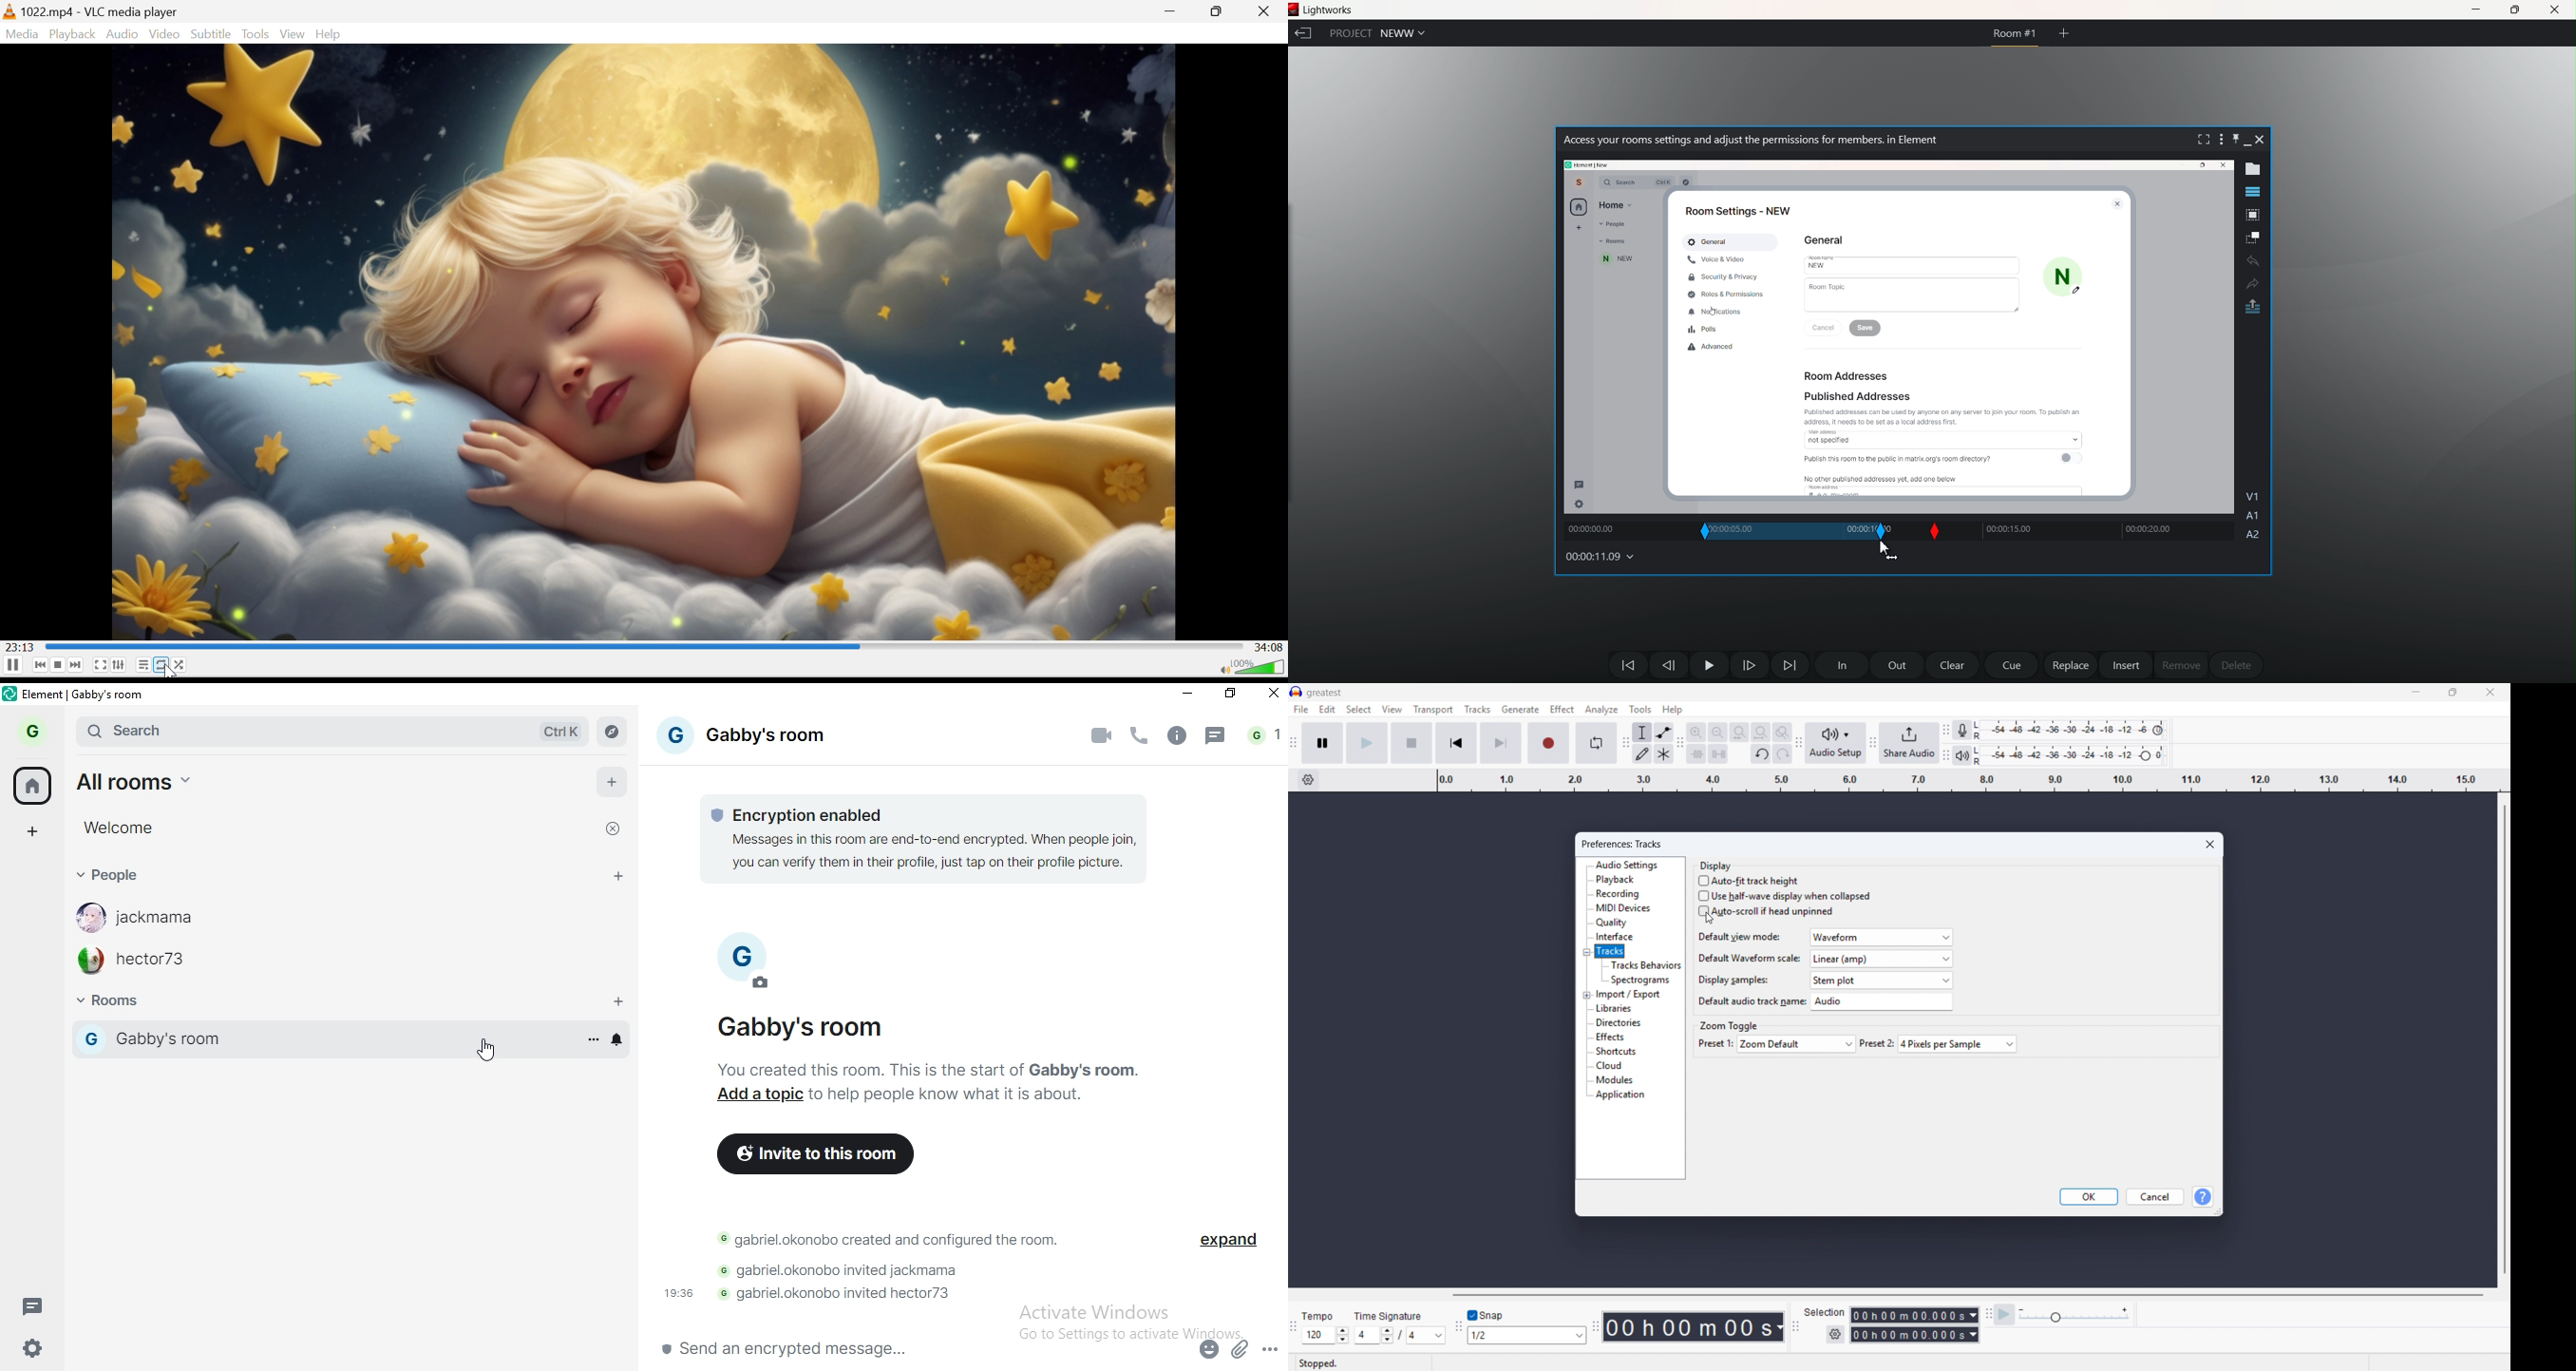 Image resolution: width=2576 pixels, height=1372 pixels. I want to click on Pause Play Button, so click(1707, 666).